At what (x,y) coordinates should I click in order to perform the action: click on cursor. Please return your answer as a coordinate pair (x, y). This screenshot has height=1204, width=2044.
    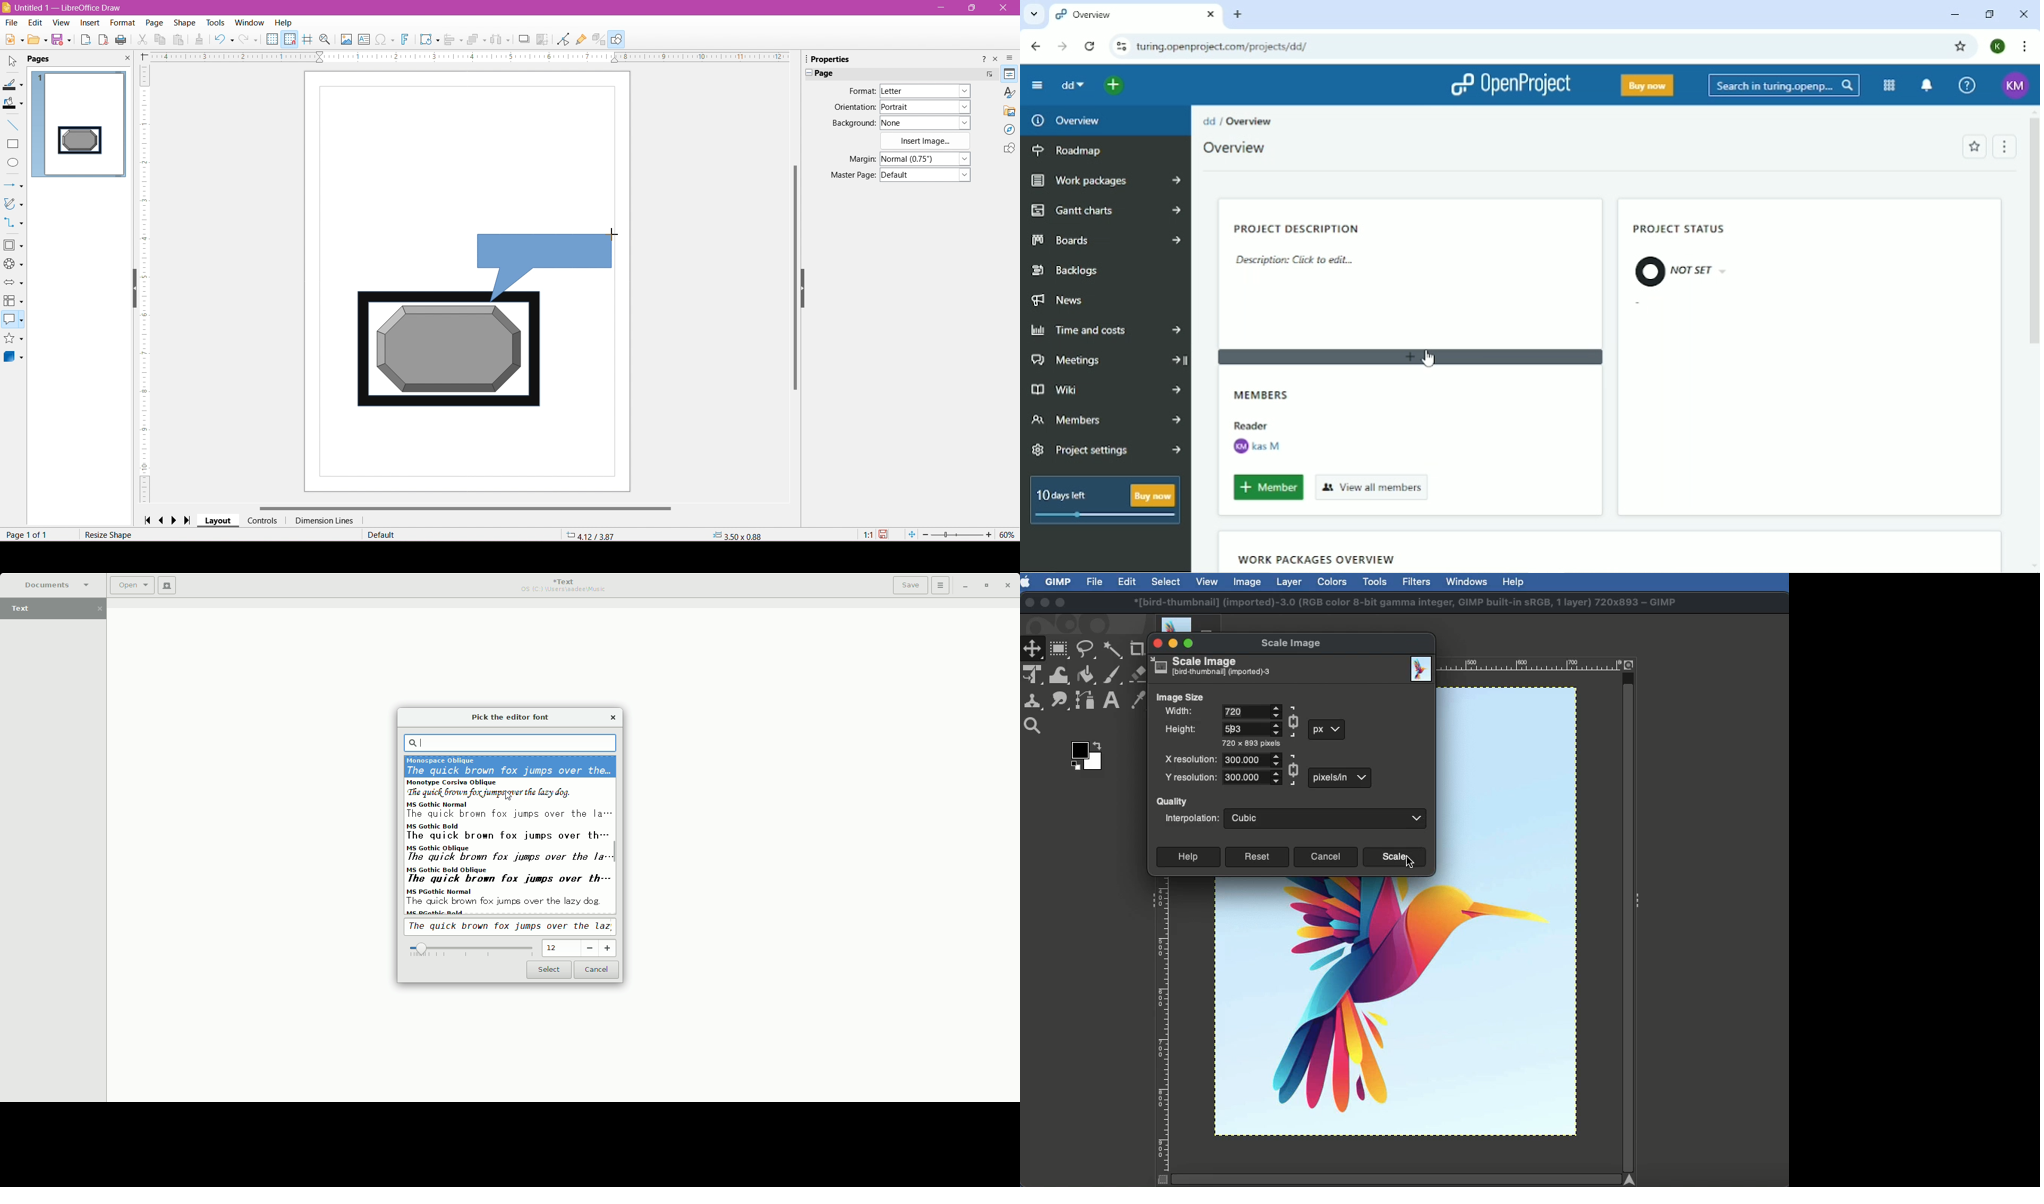
    Looking at the image, I should click on (1411, 863).